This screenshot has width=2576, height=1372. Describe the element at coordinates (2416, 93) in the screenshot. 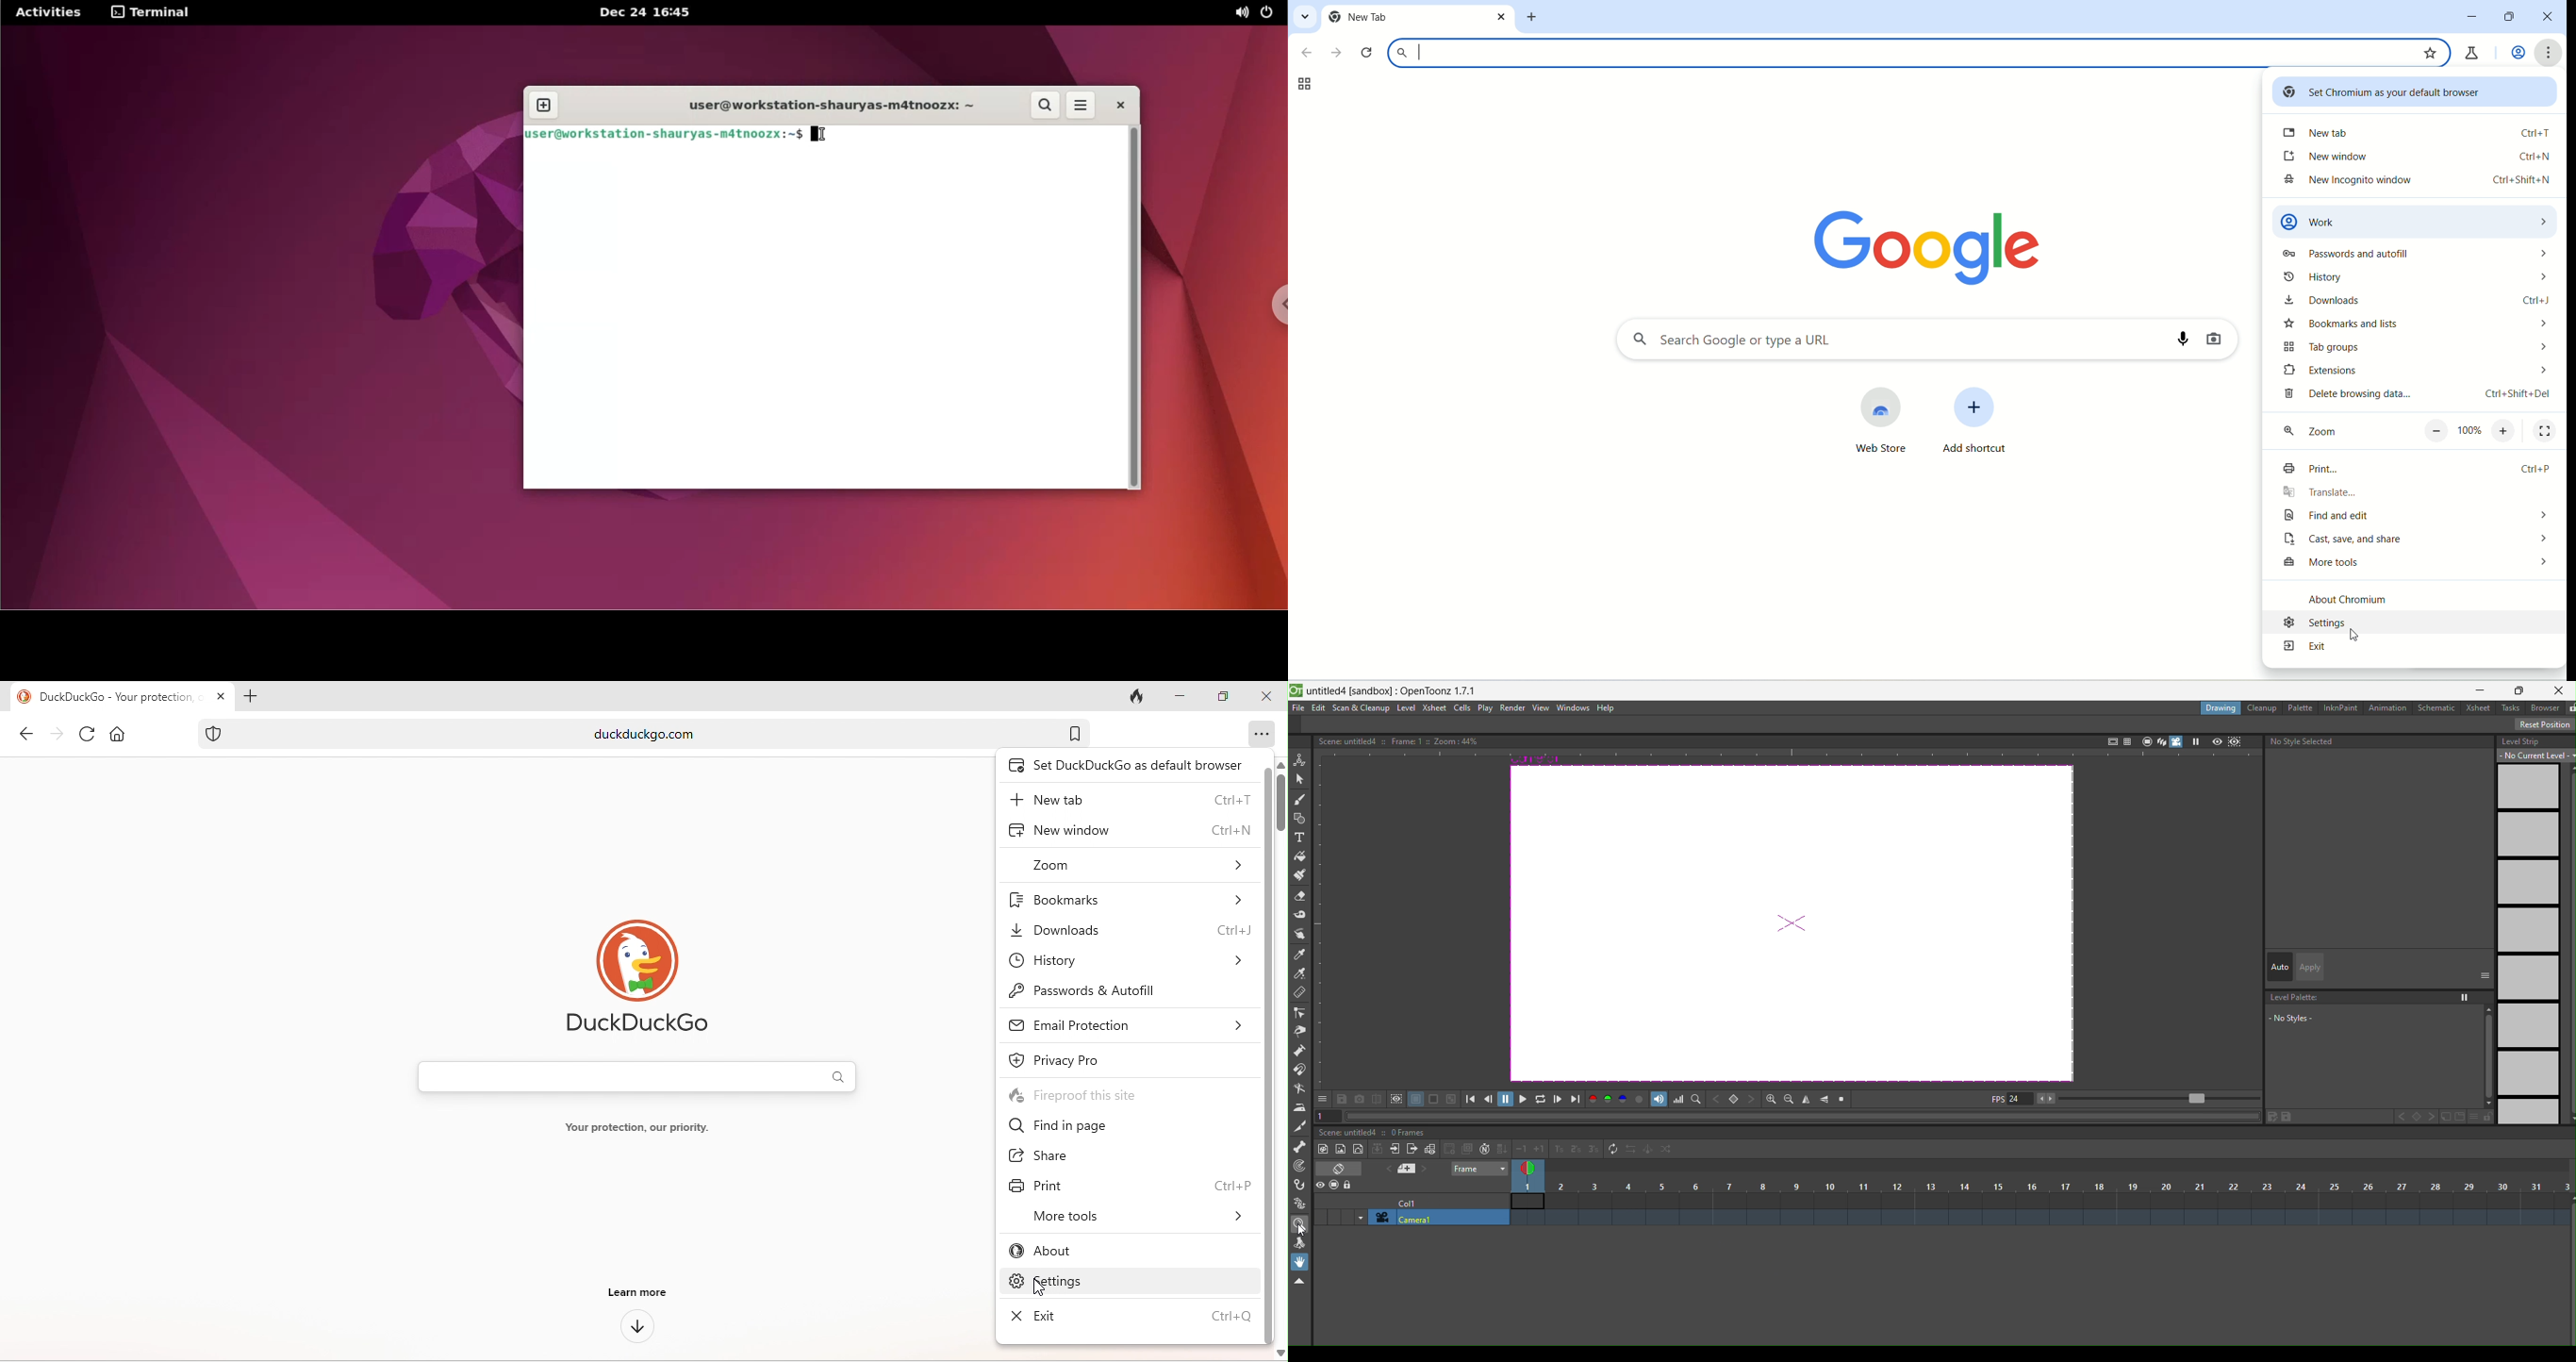

I see `set chromium as your default browser` at that location.